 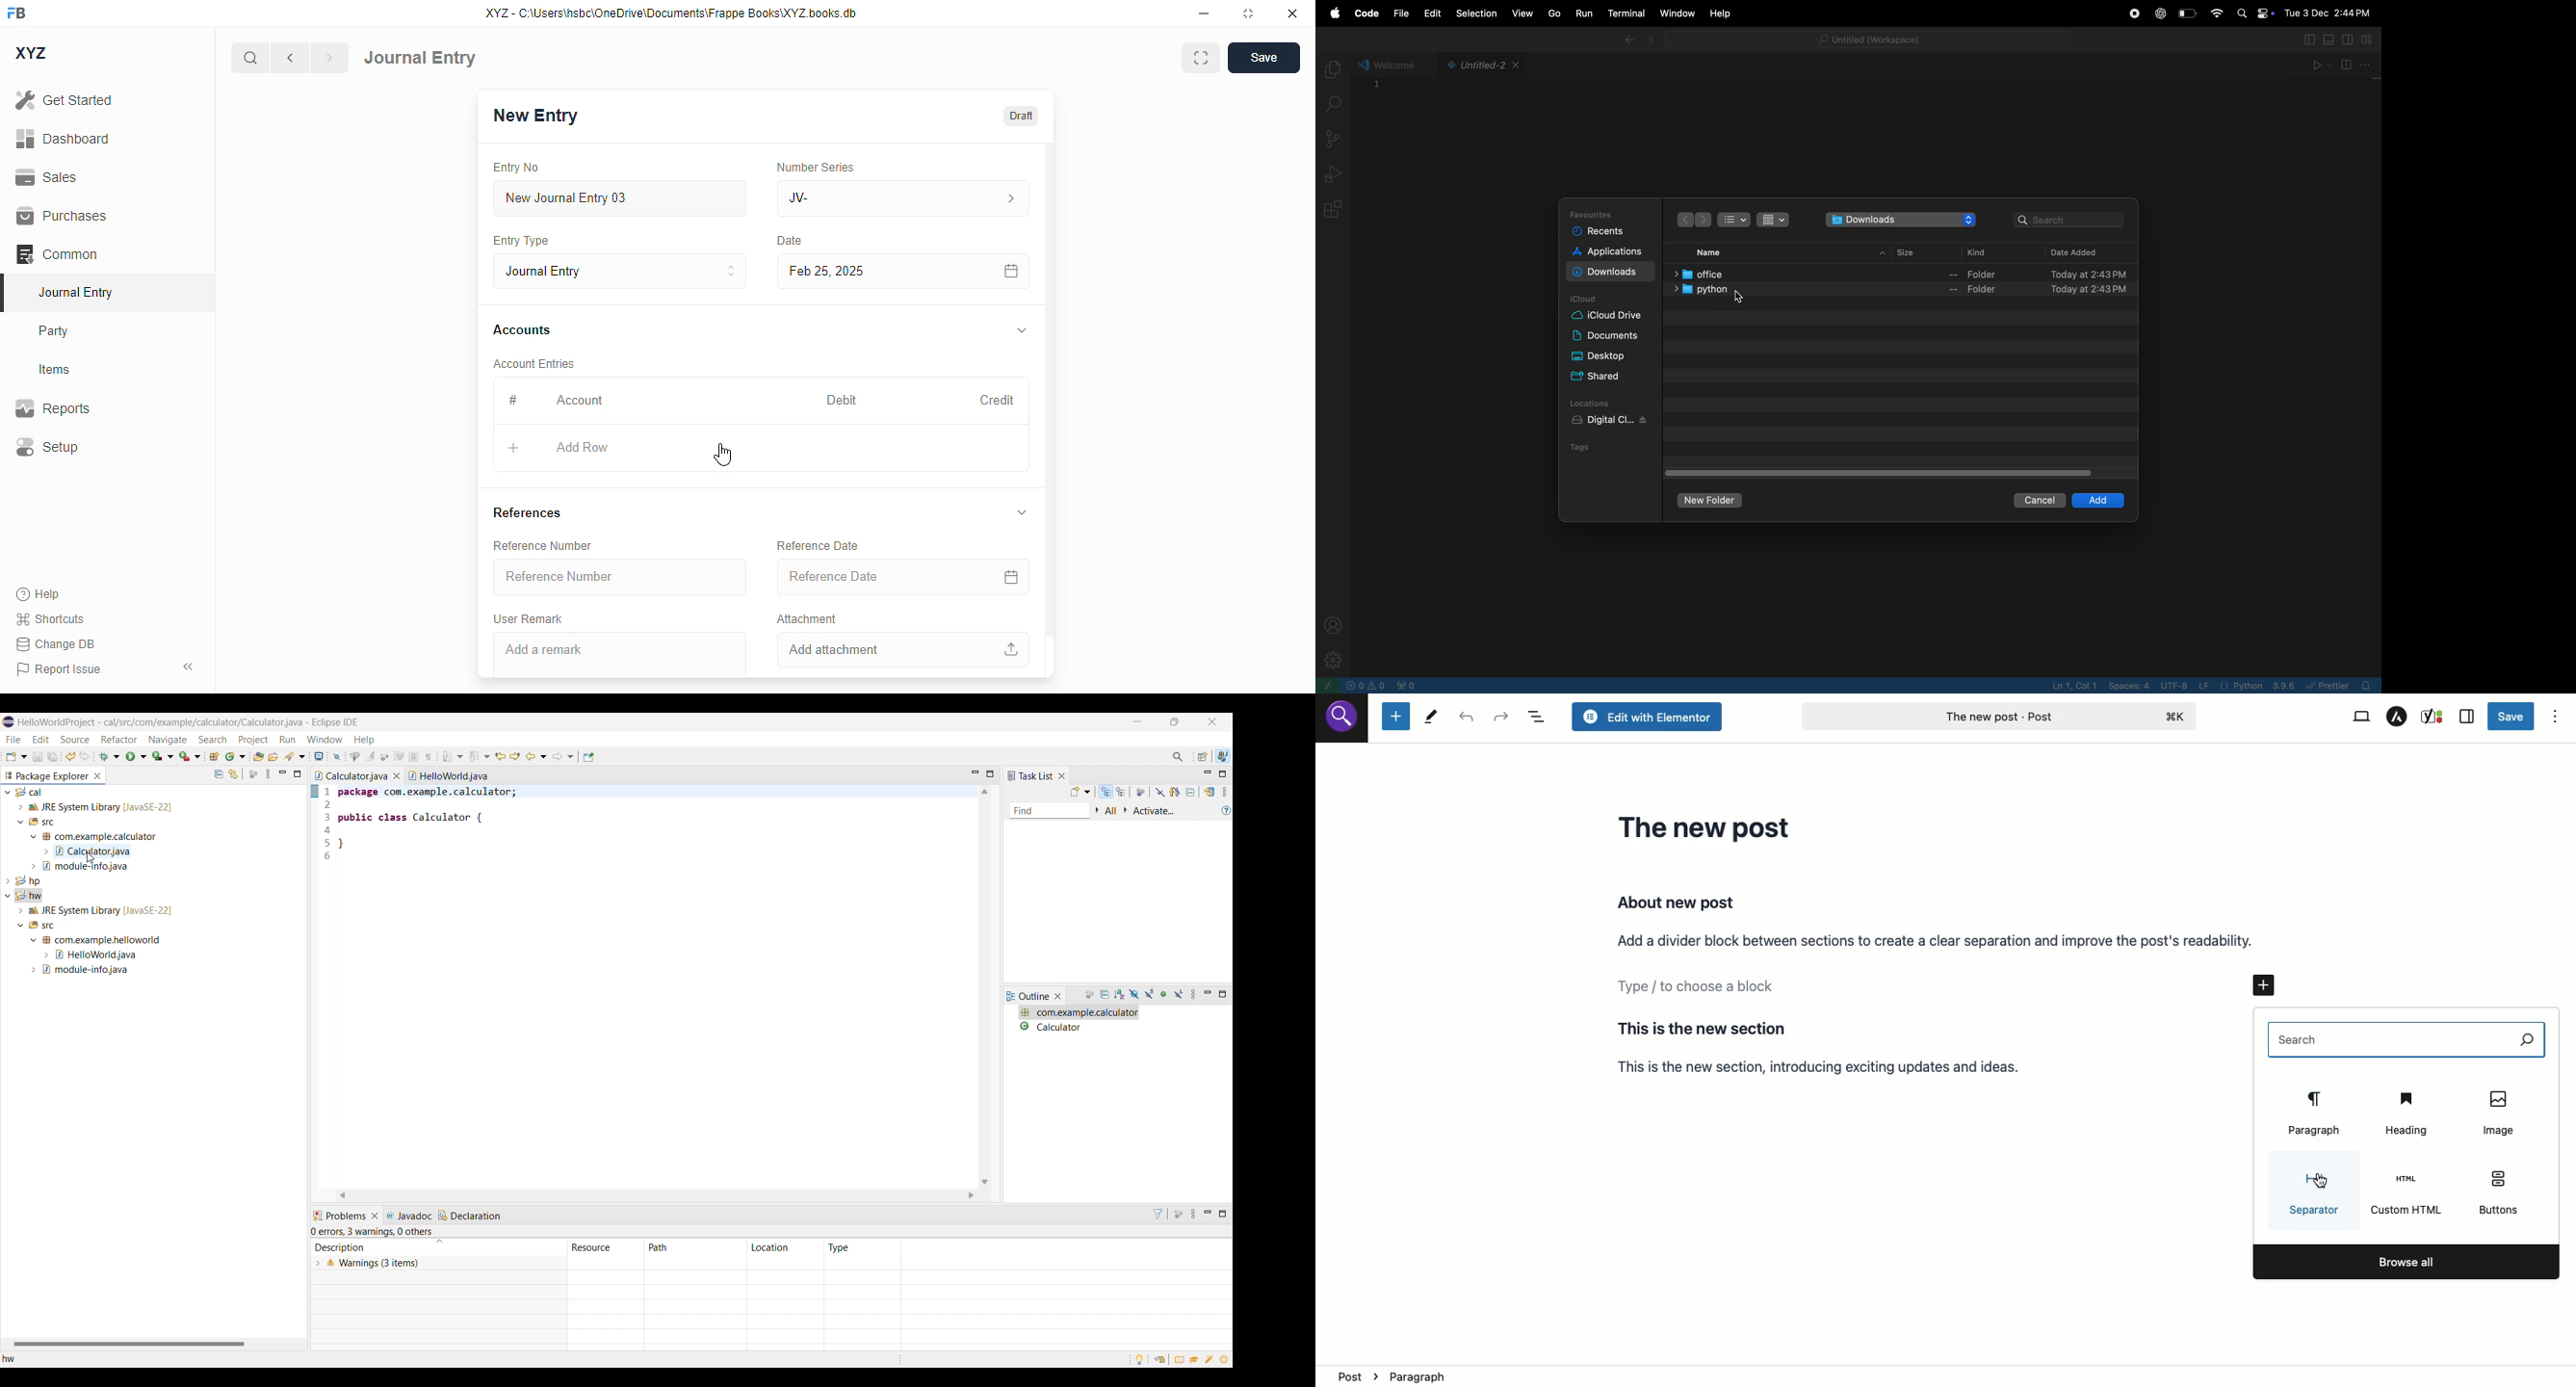 What do you see at coordinates (56, 643) in the screenshot?
I see `change DB` at bounding box center [56, 643].